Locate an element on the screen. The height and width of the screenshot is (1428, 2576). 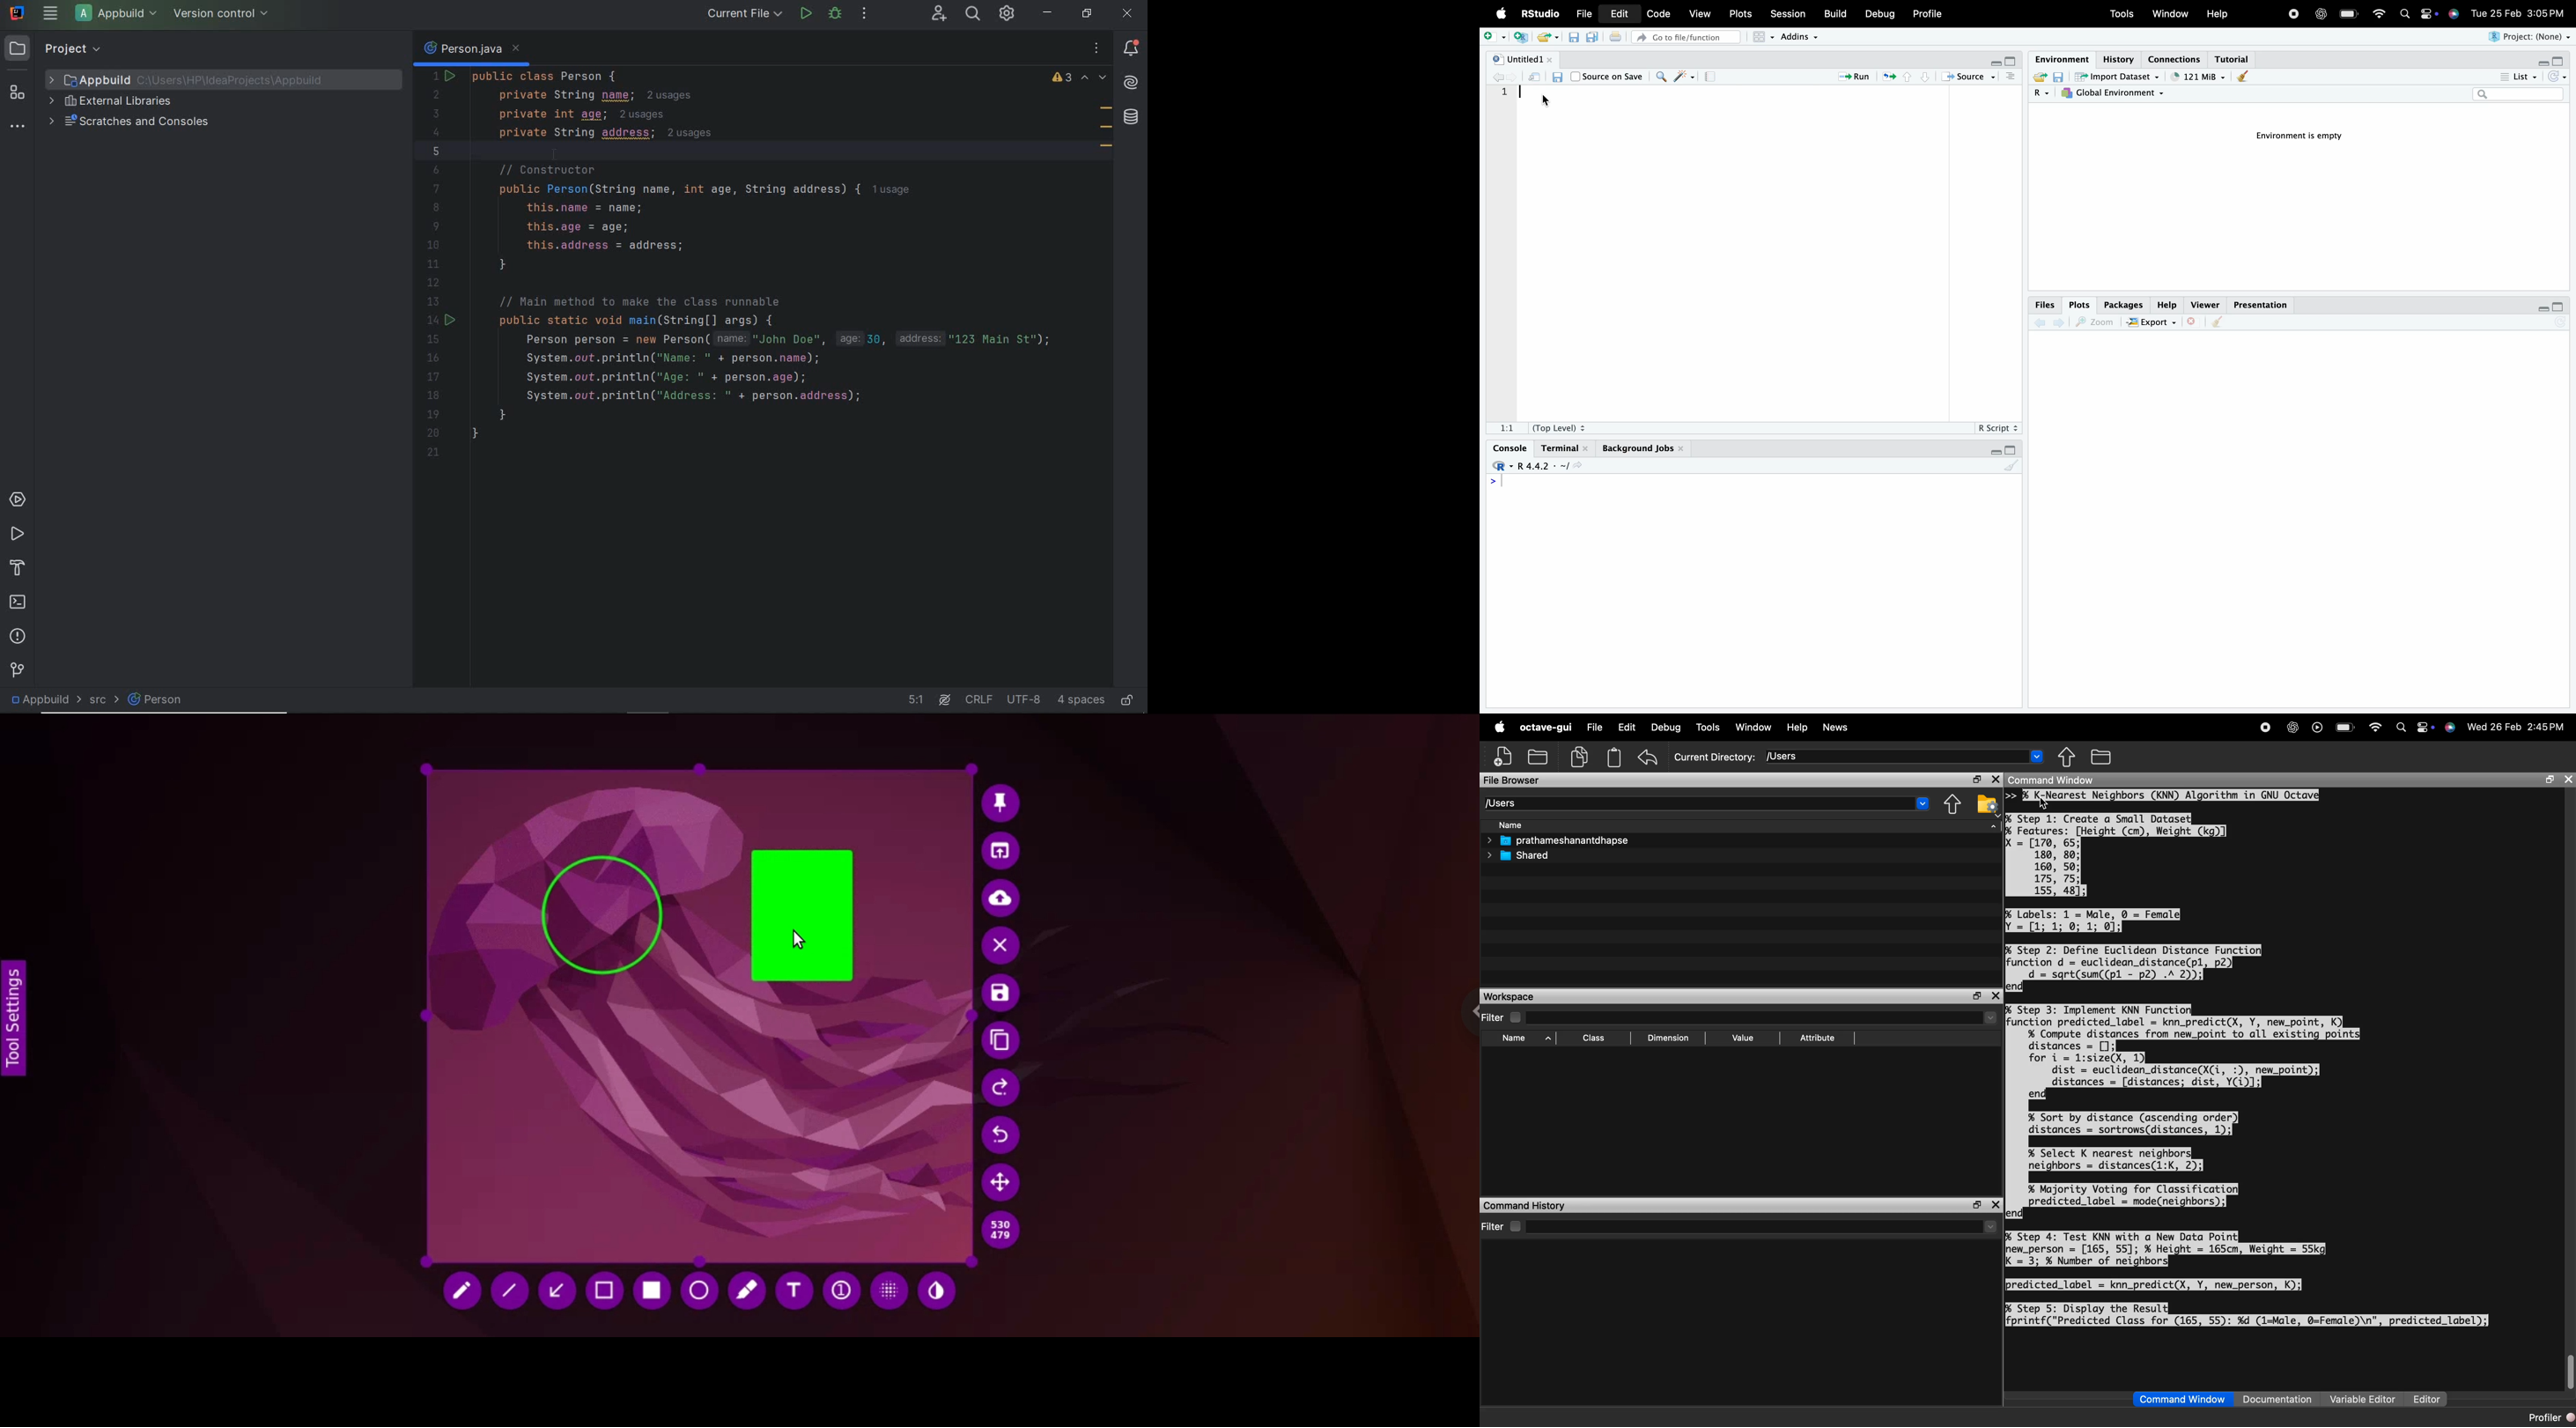
Source the contents of the active document is located at coordinates (1966, 77).